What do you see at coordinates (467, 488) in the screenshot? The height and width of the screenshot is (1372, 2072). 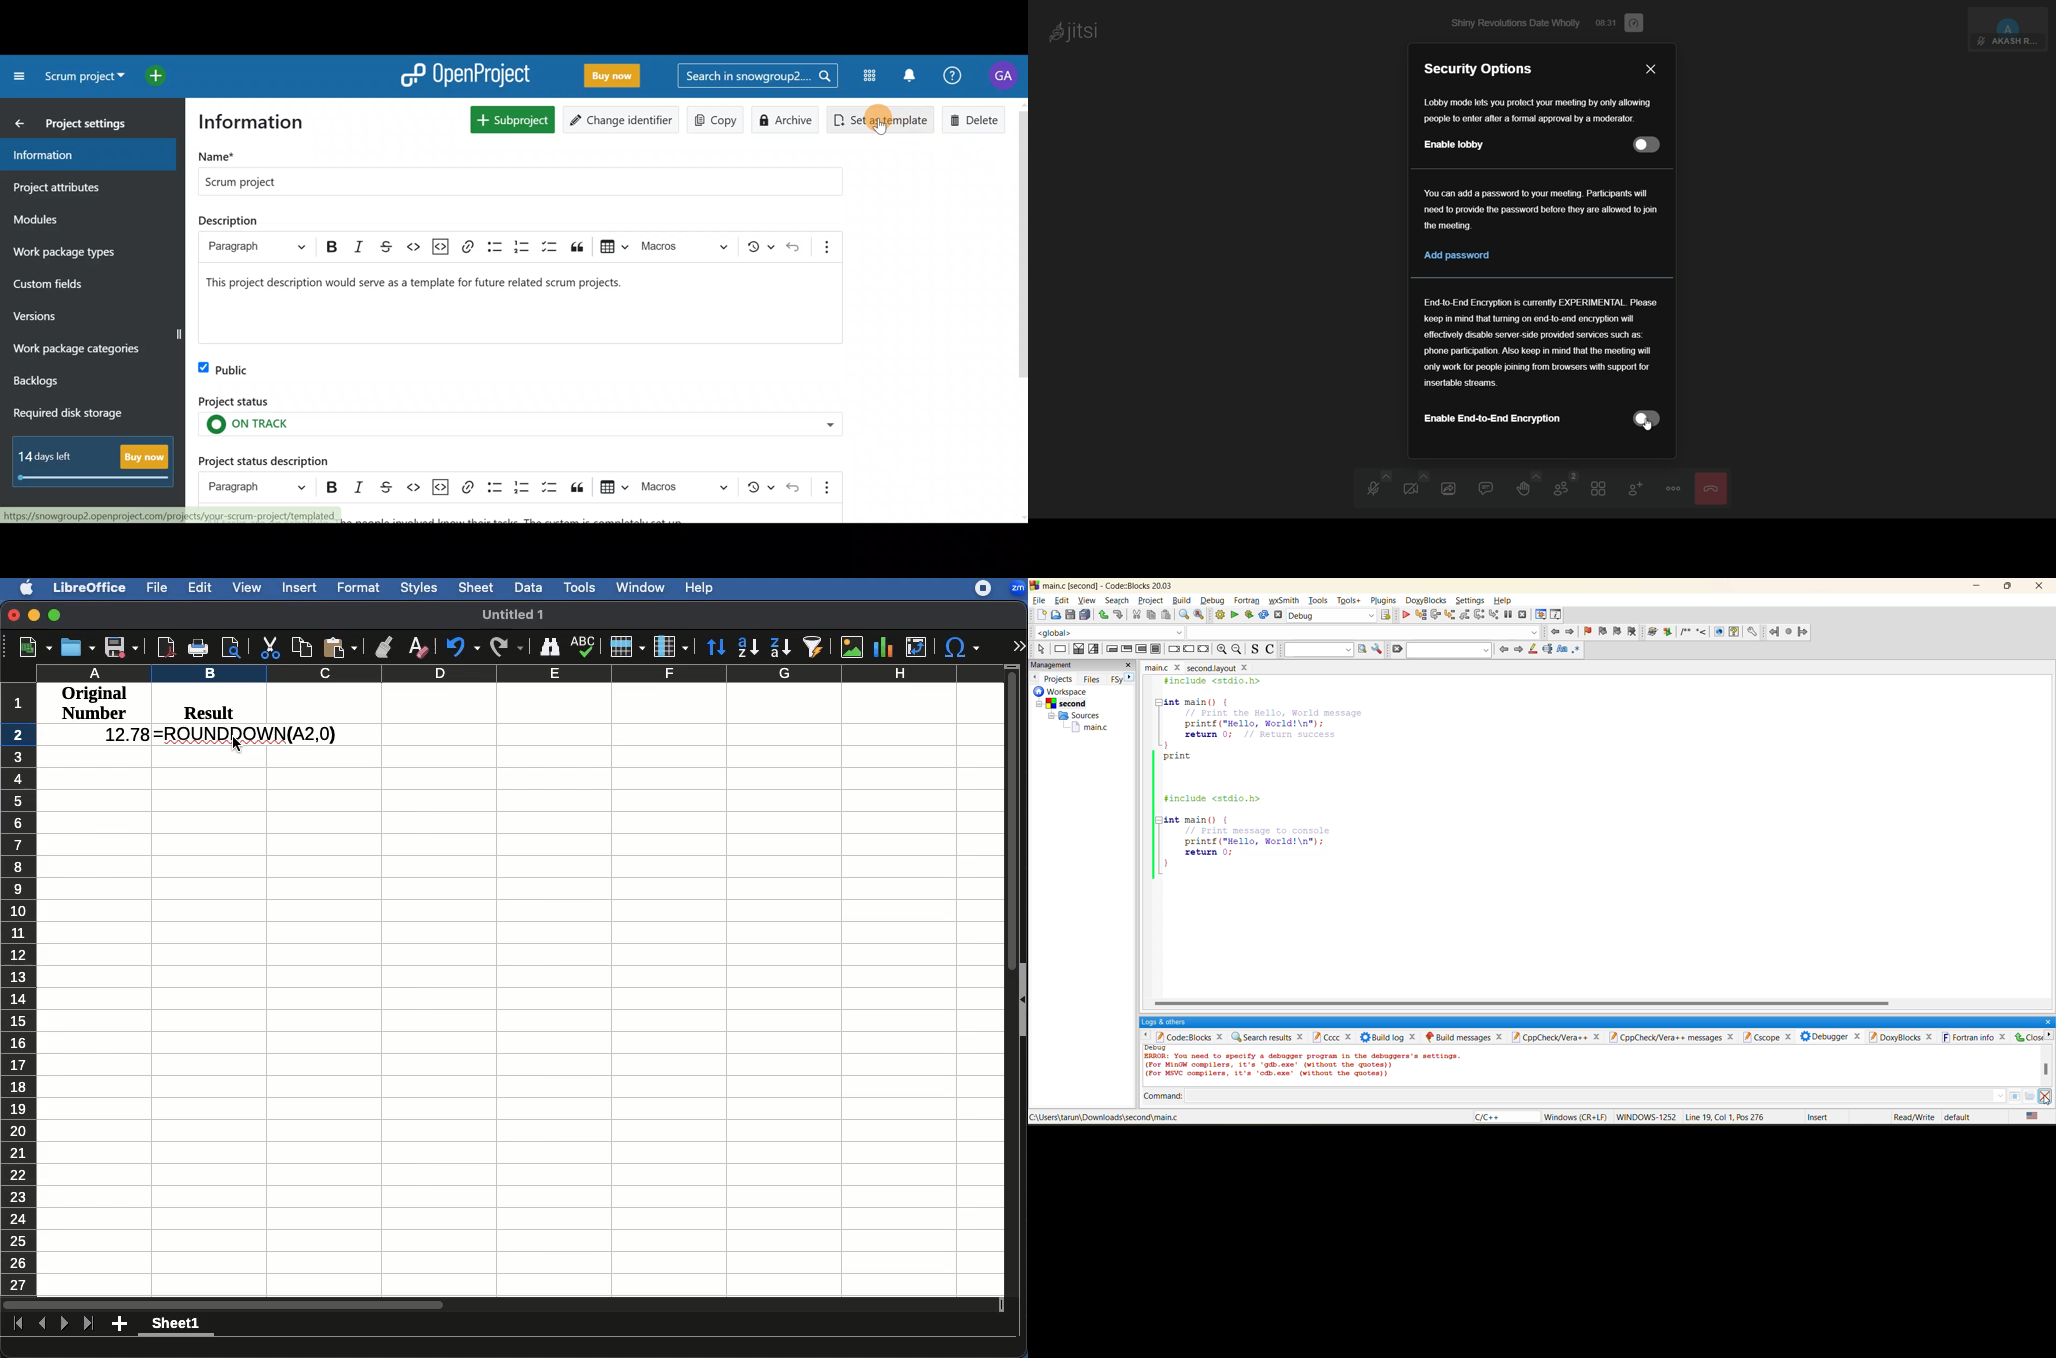 I see `Link` at bounding box center [467, 488].